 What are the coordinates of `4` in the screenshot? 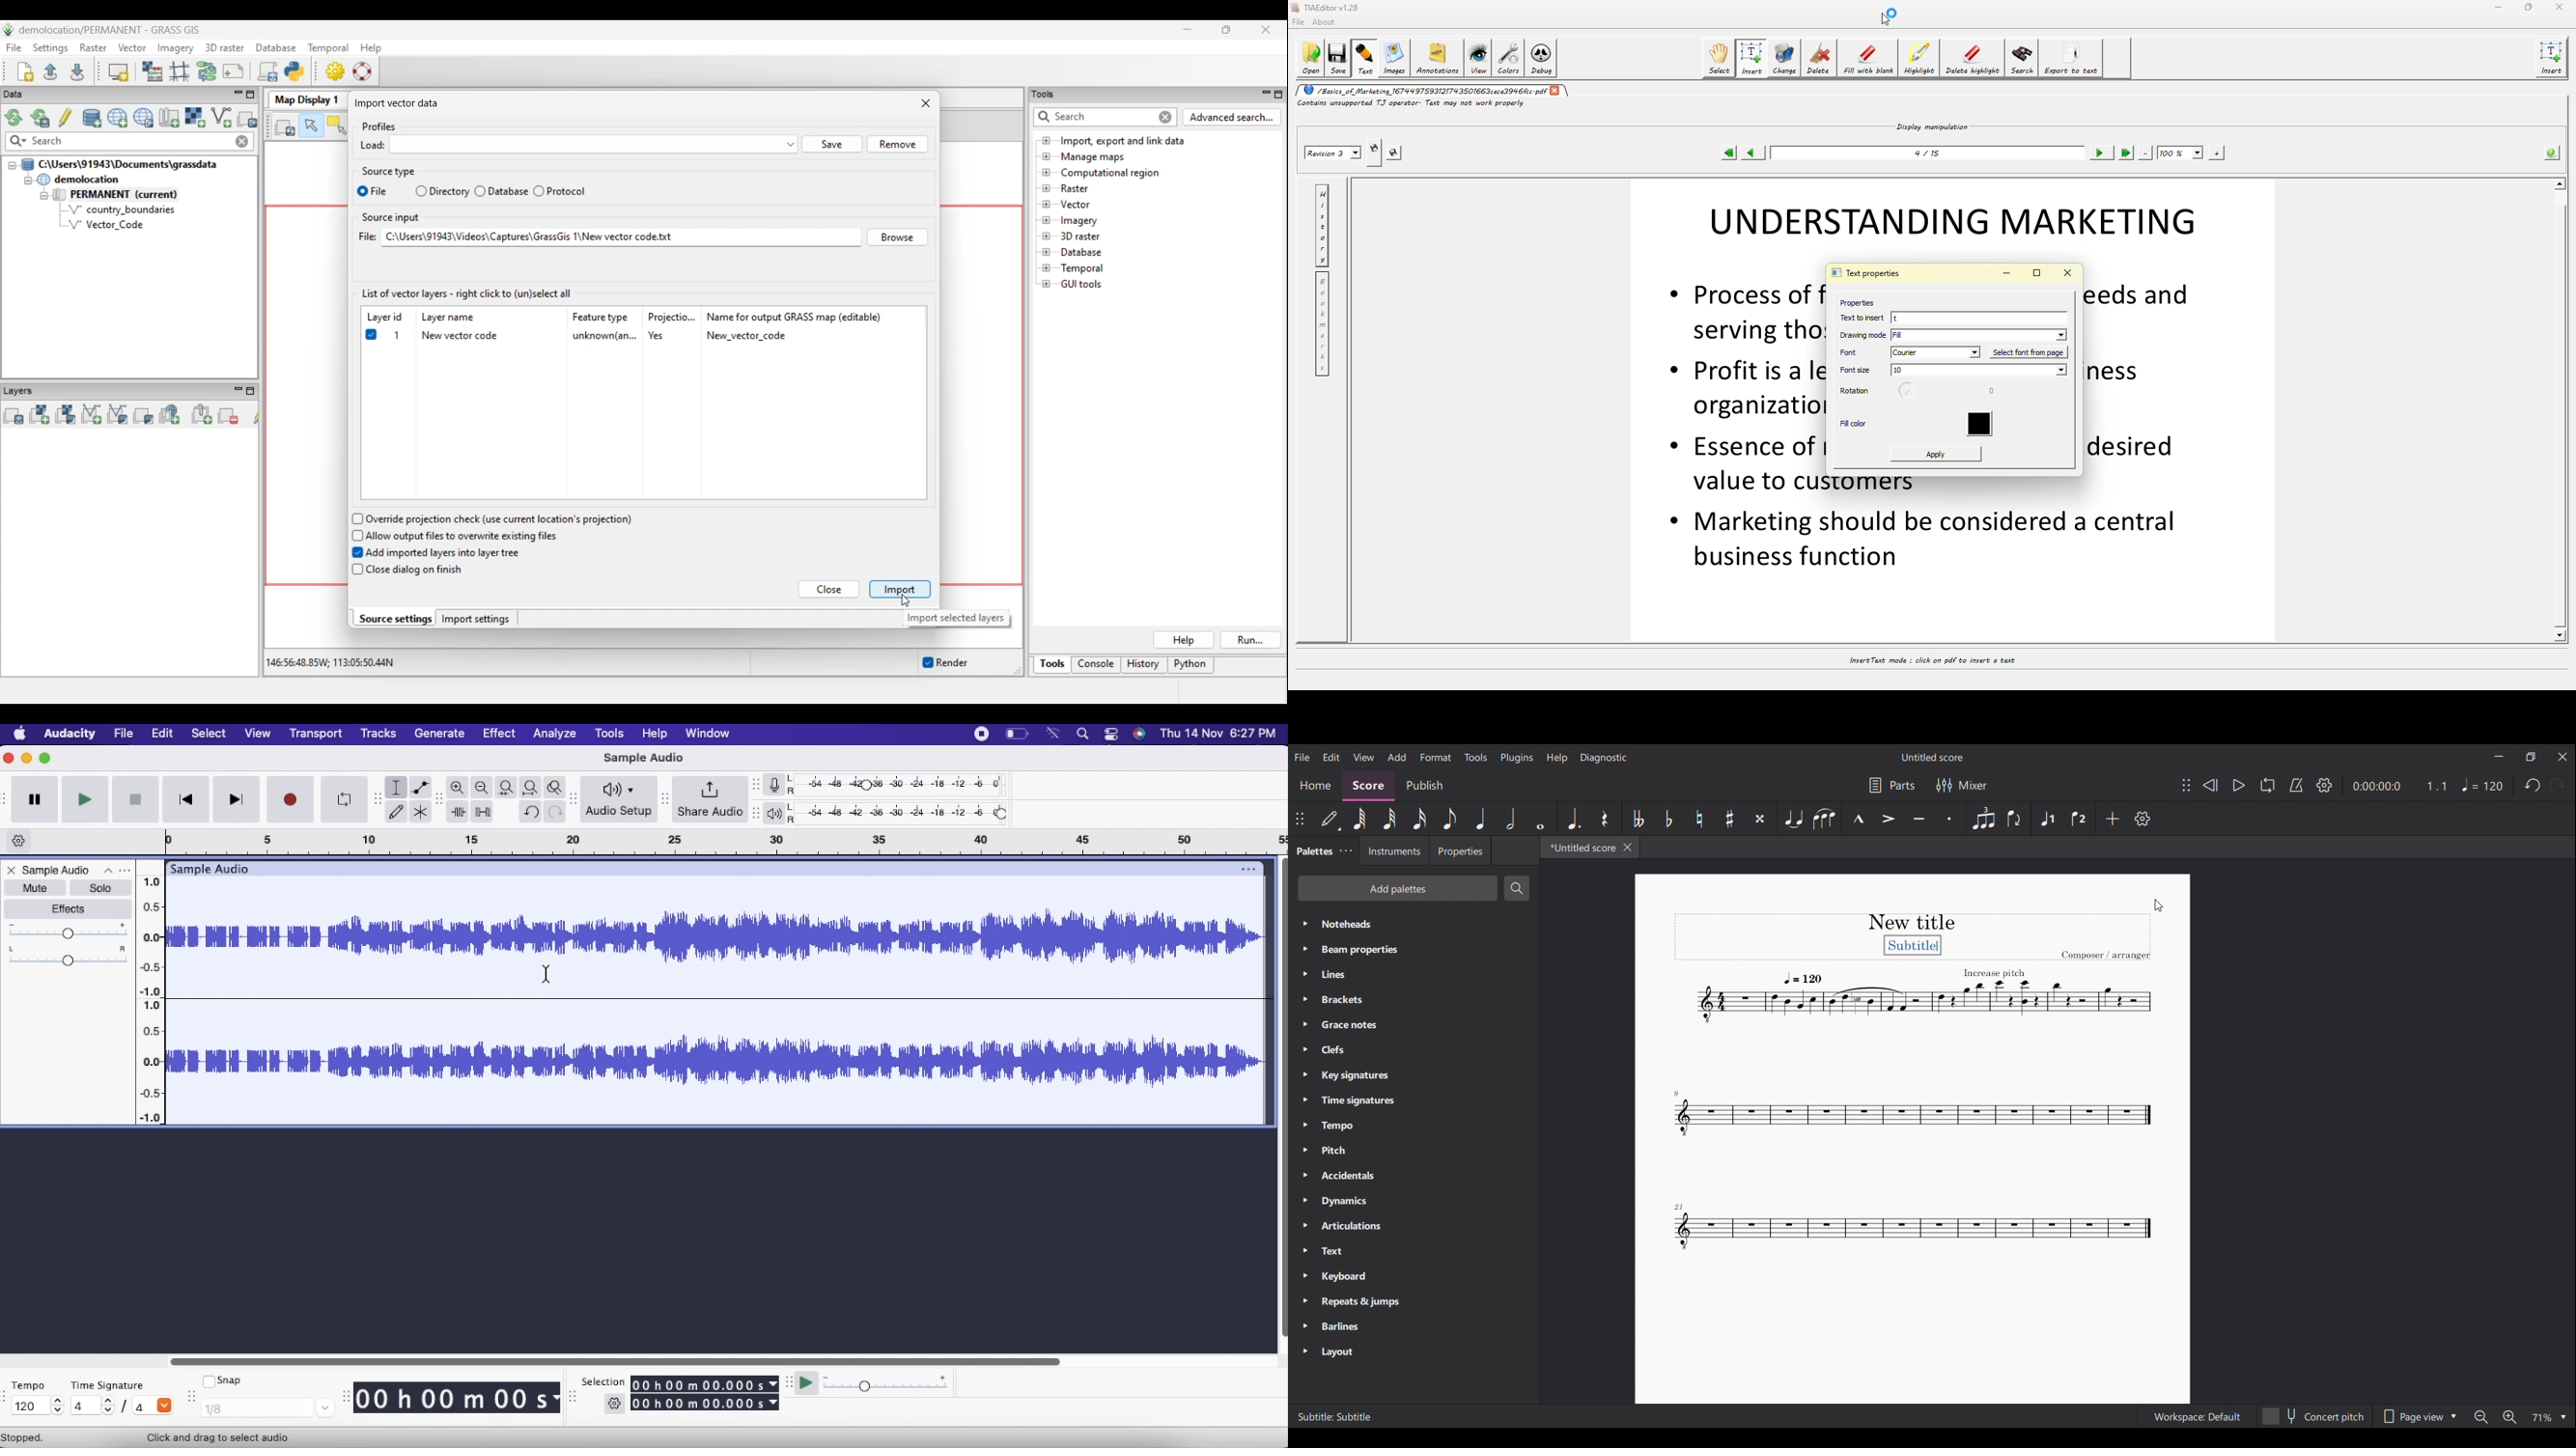 It's located at (153, 1407).